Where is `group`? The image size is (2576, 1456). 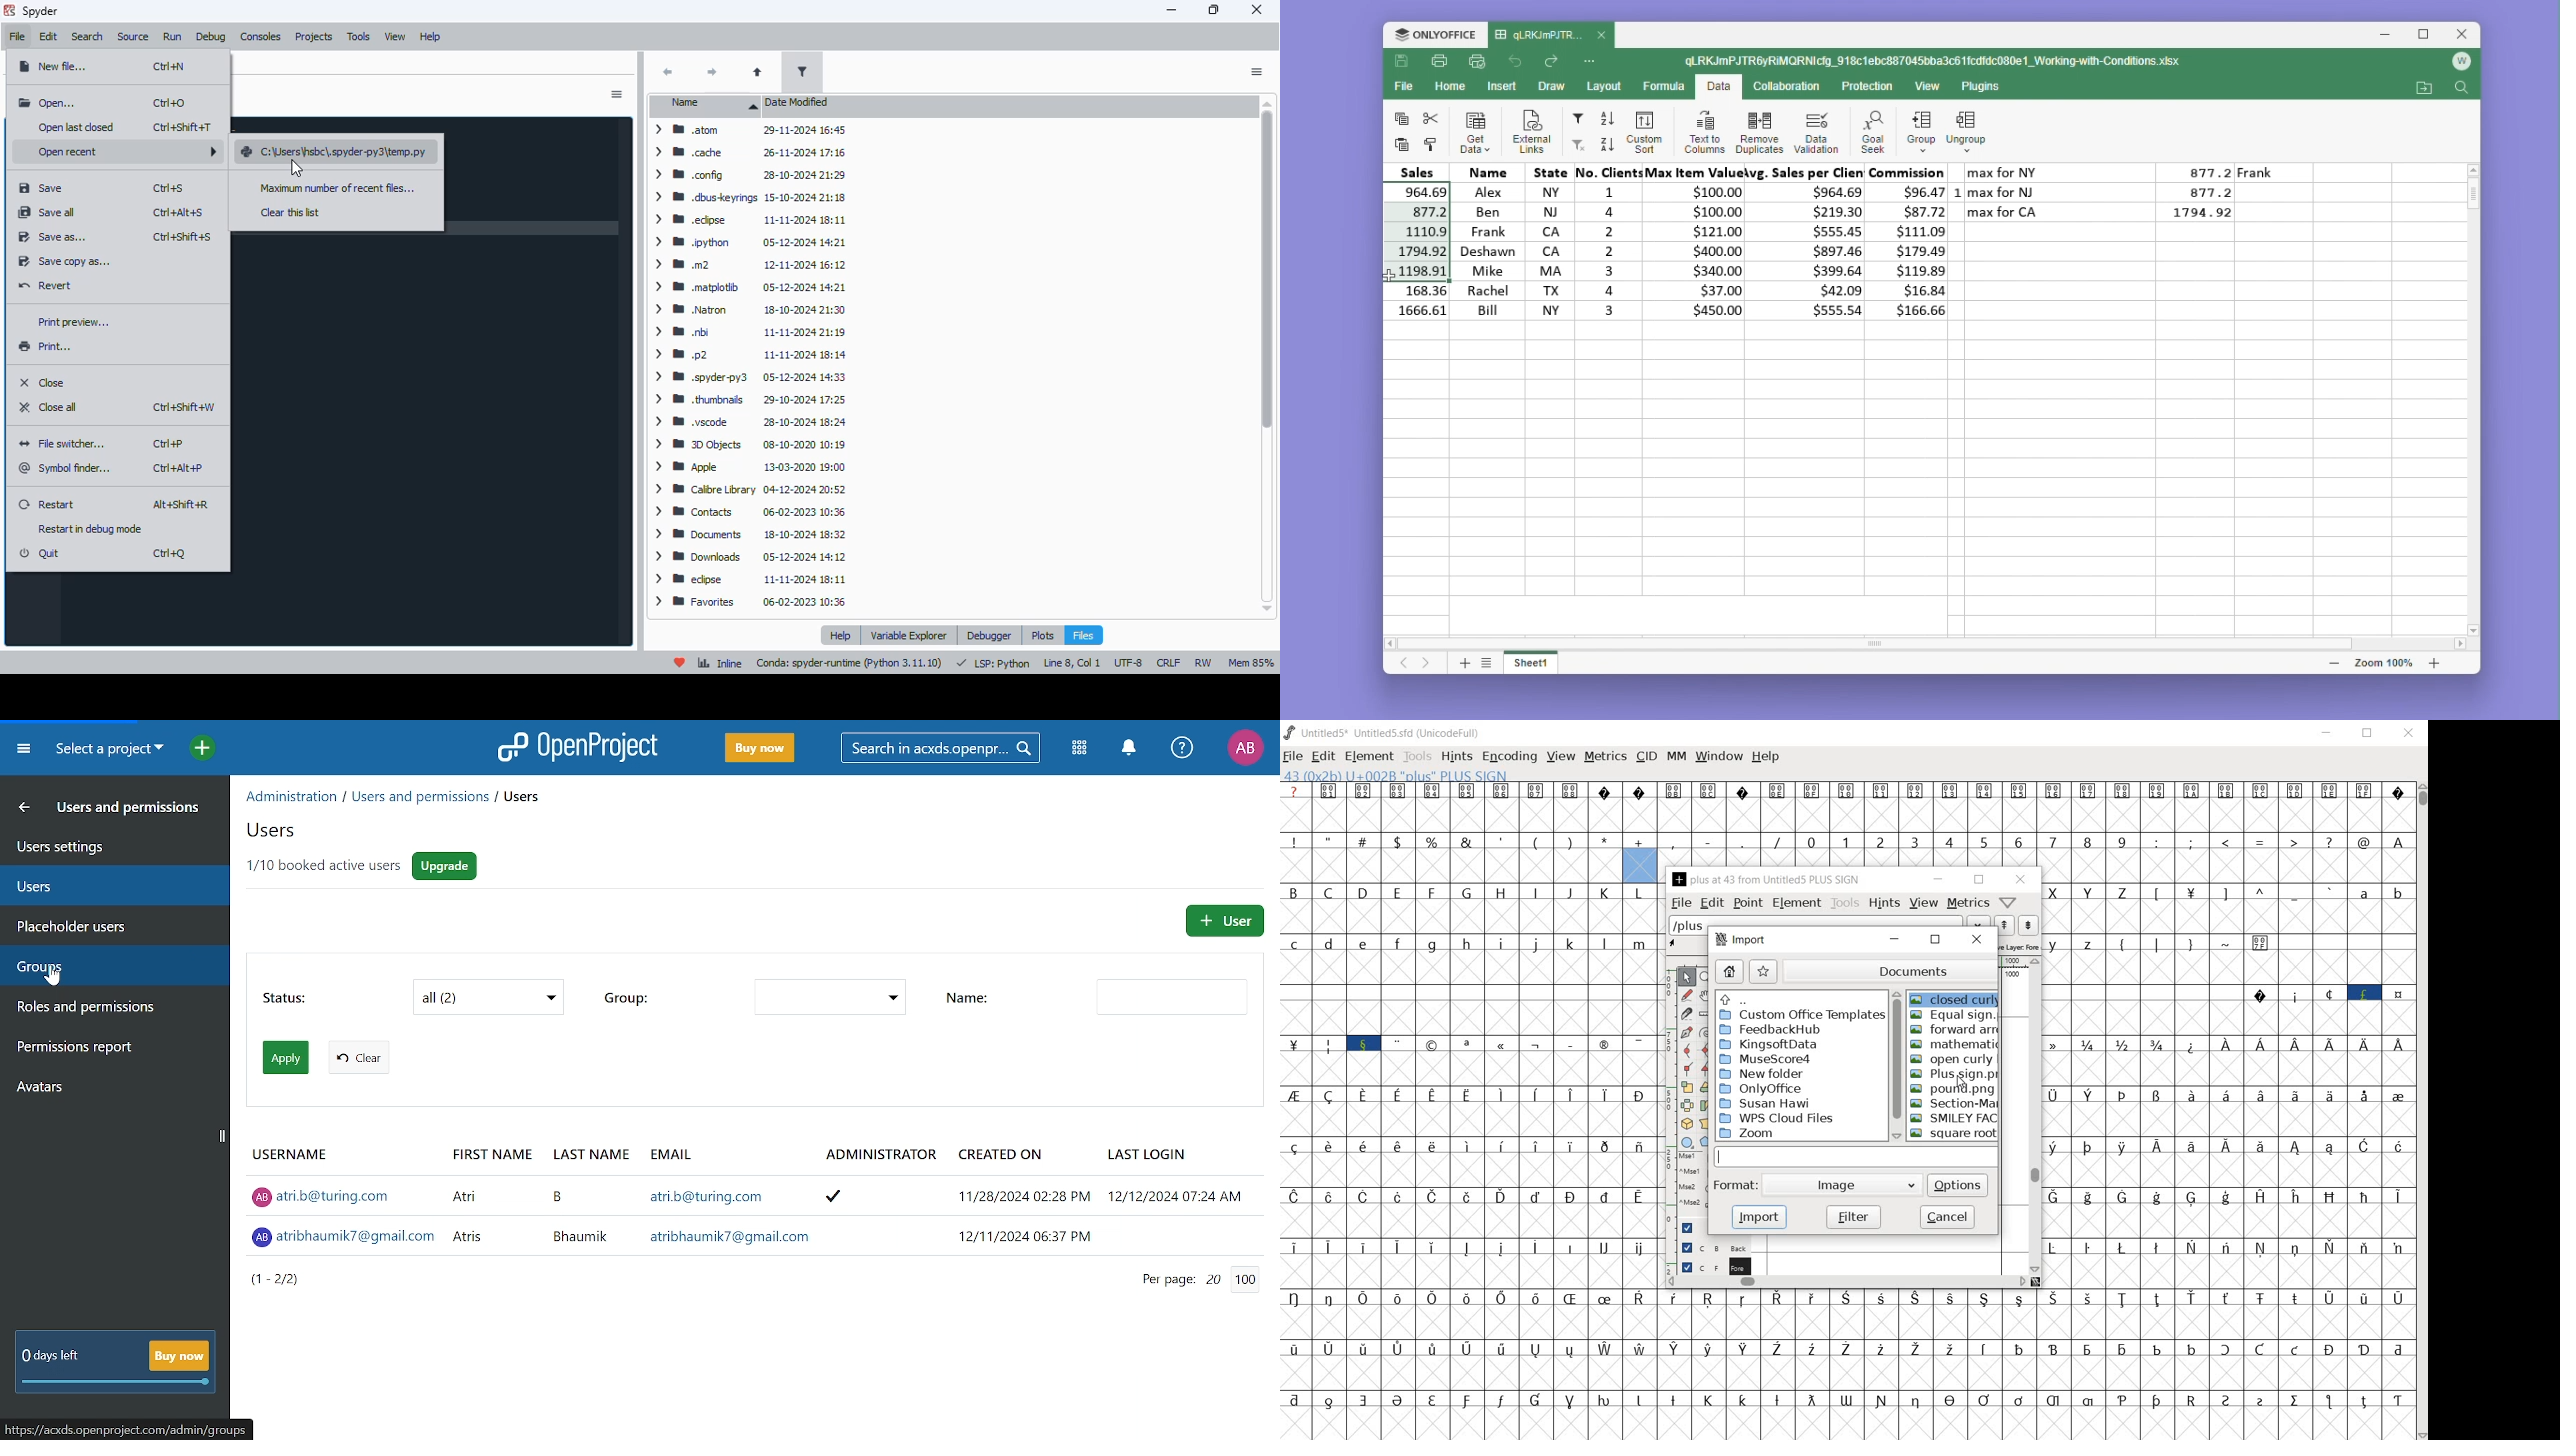
group is located at coordinates (625, 998).